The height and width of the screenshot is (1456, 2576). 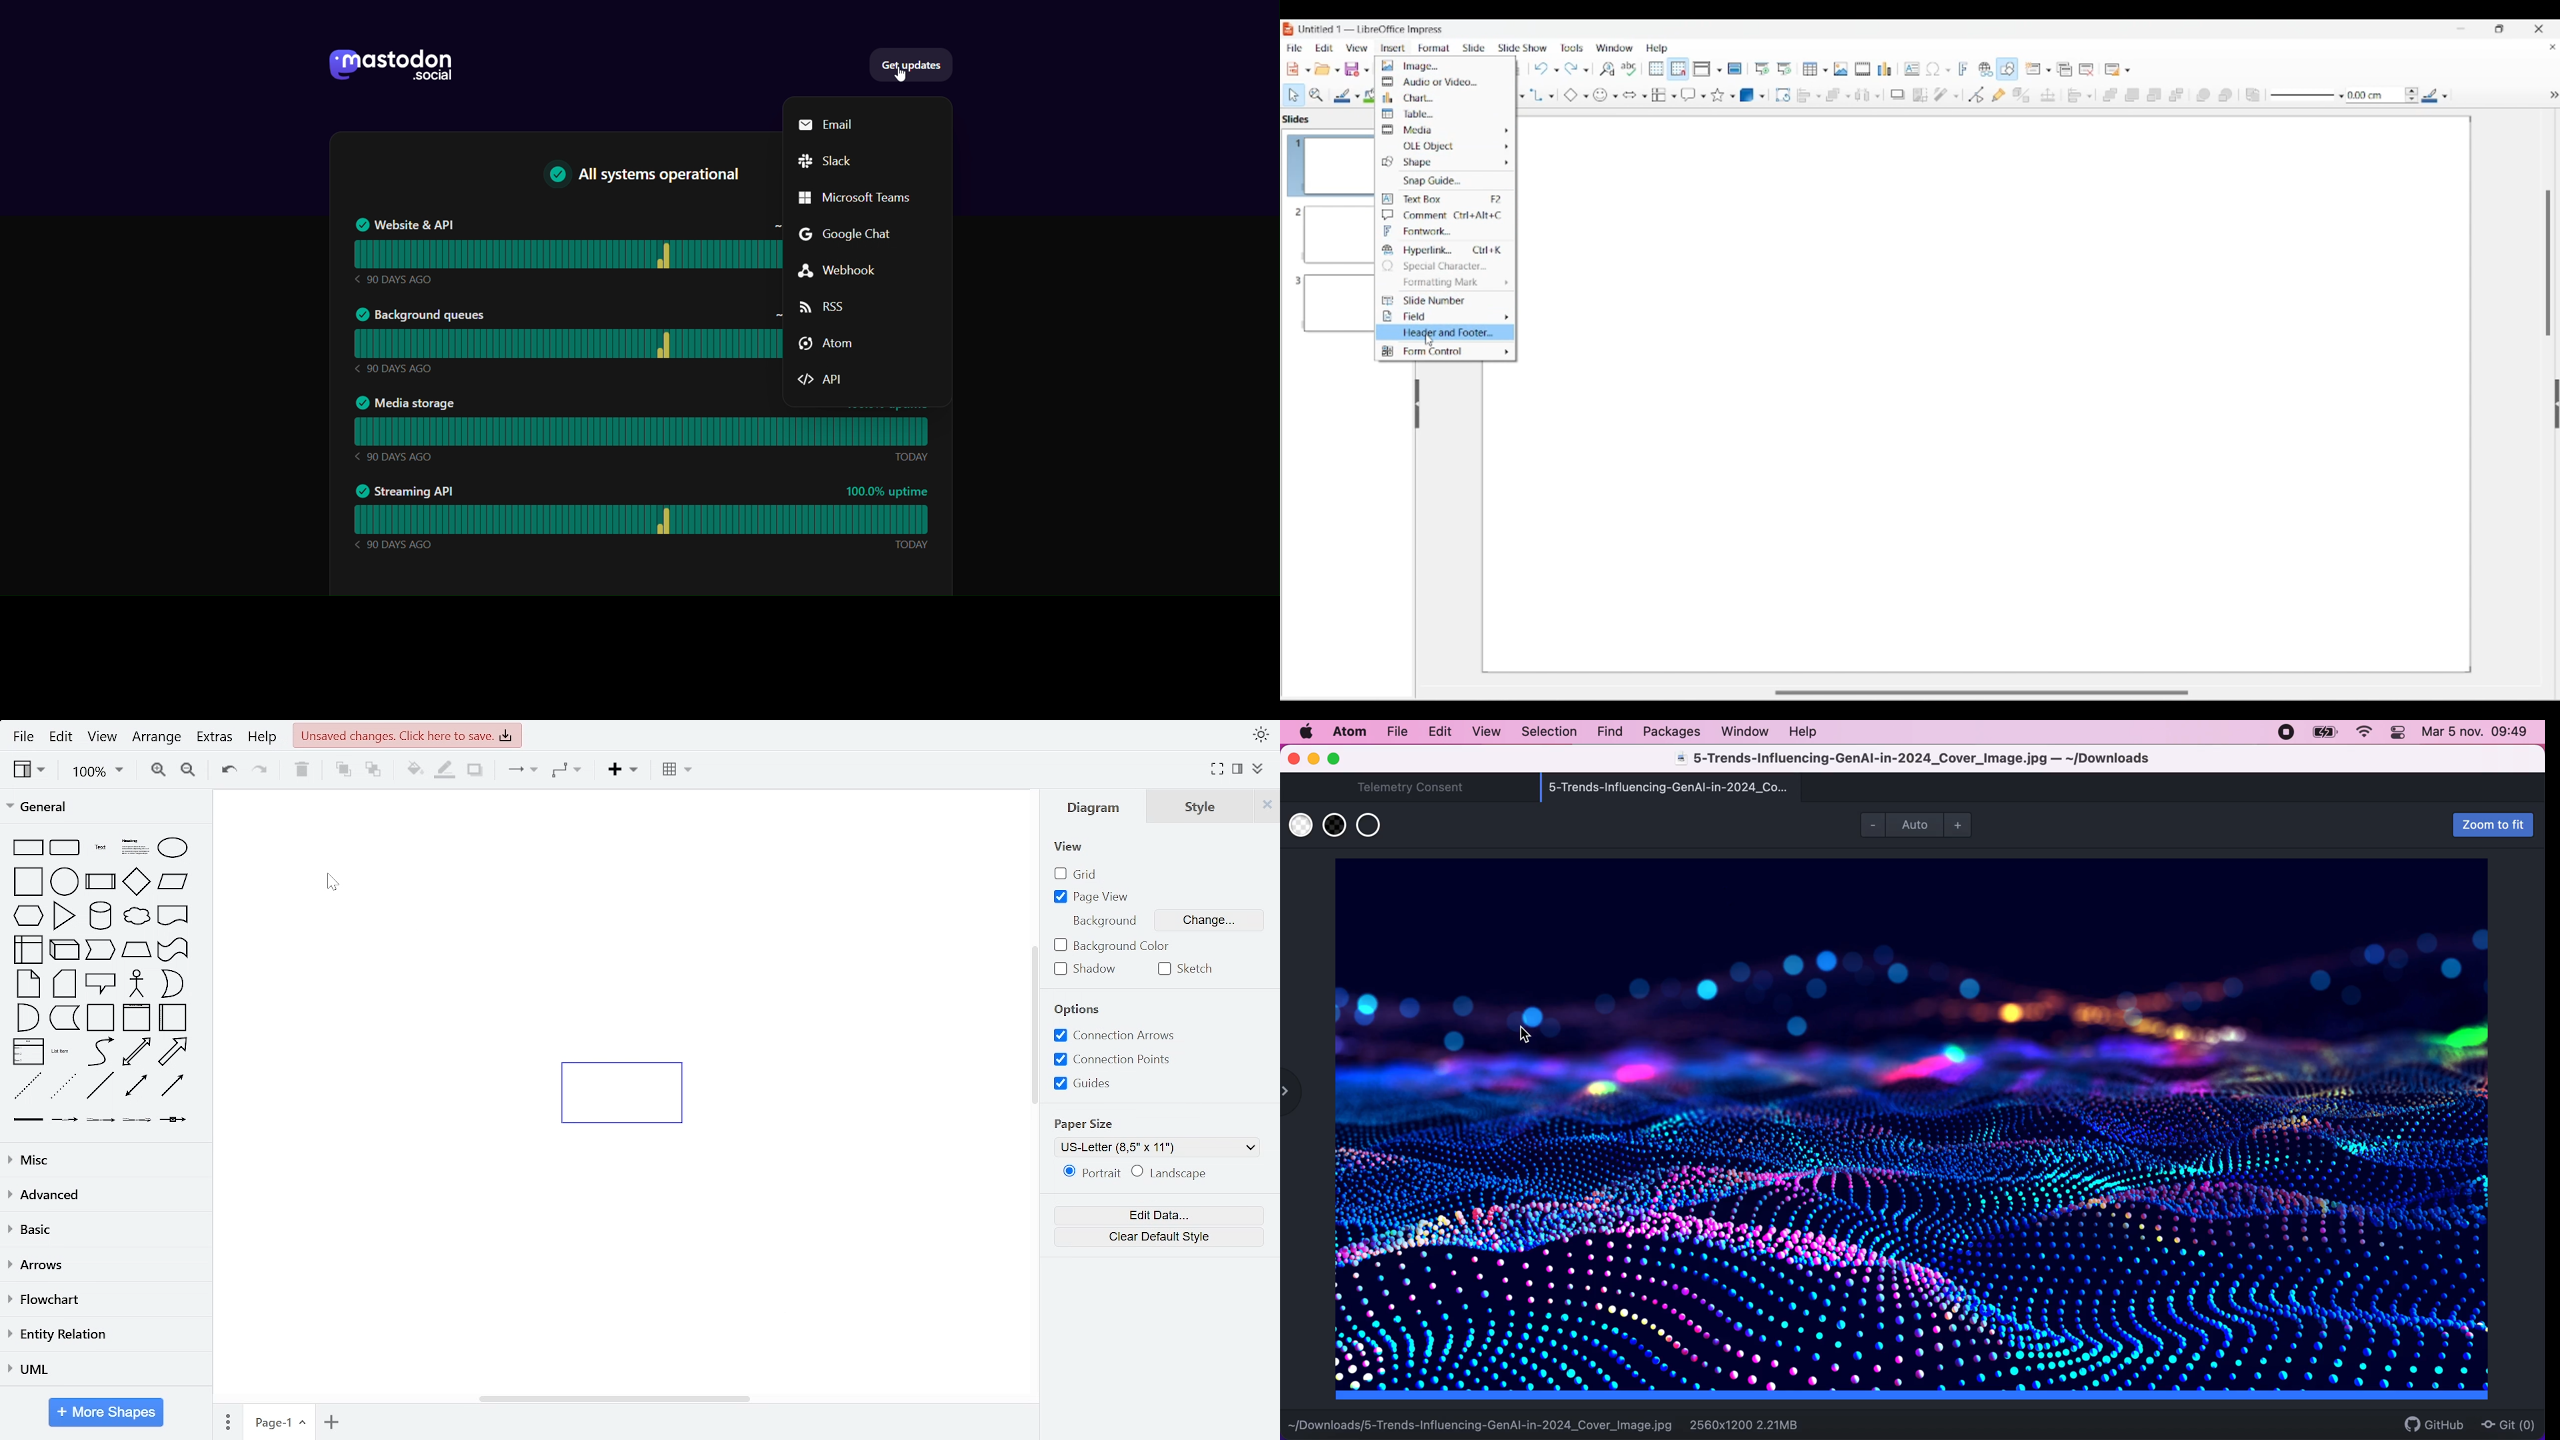 I want to click on clear default style, so click(x=1159, y=1238).